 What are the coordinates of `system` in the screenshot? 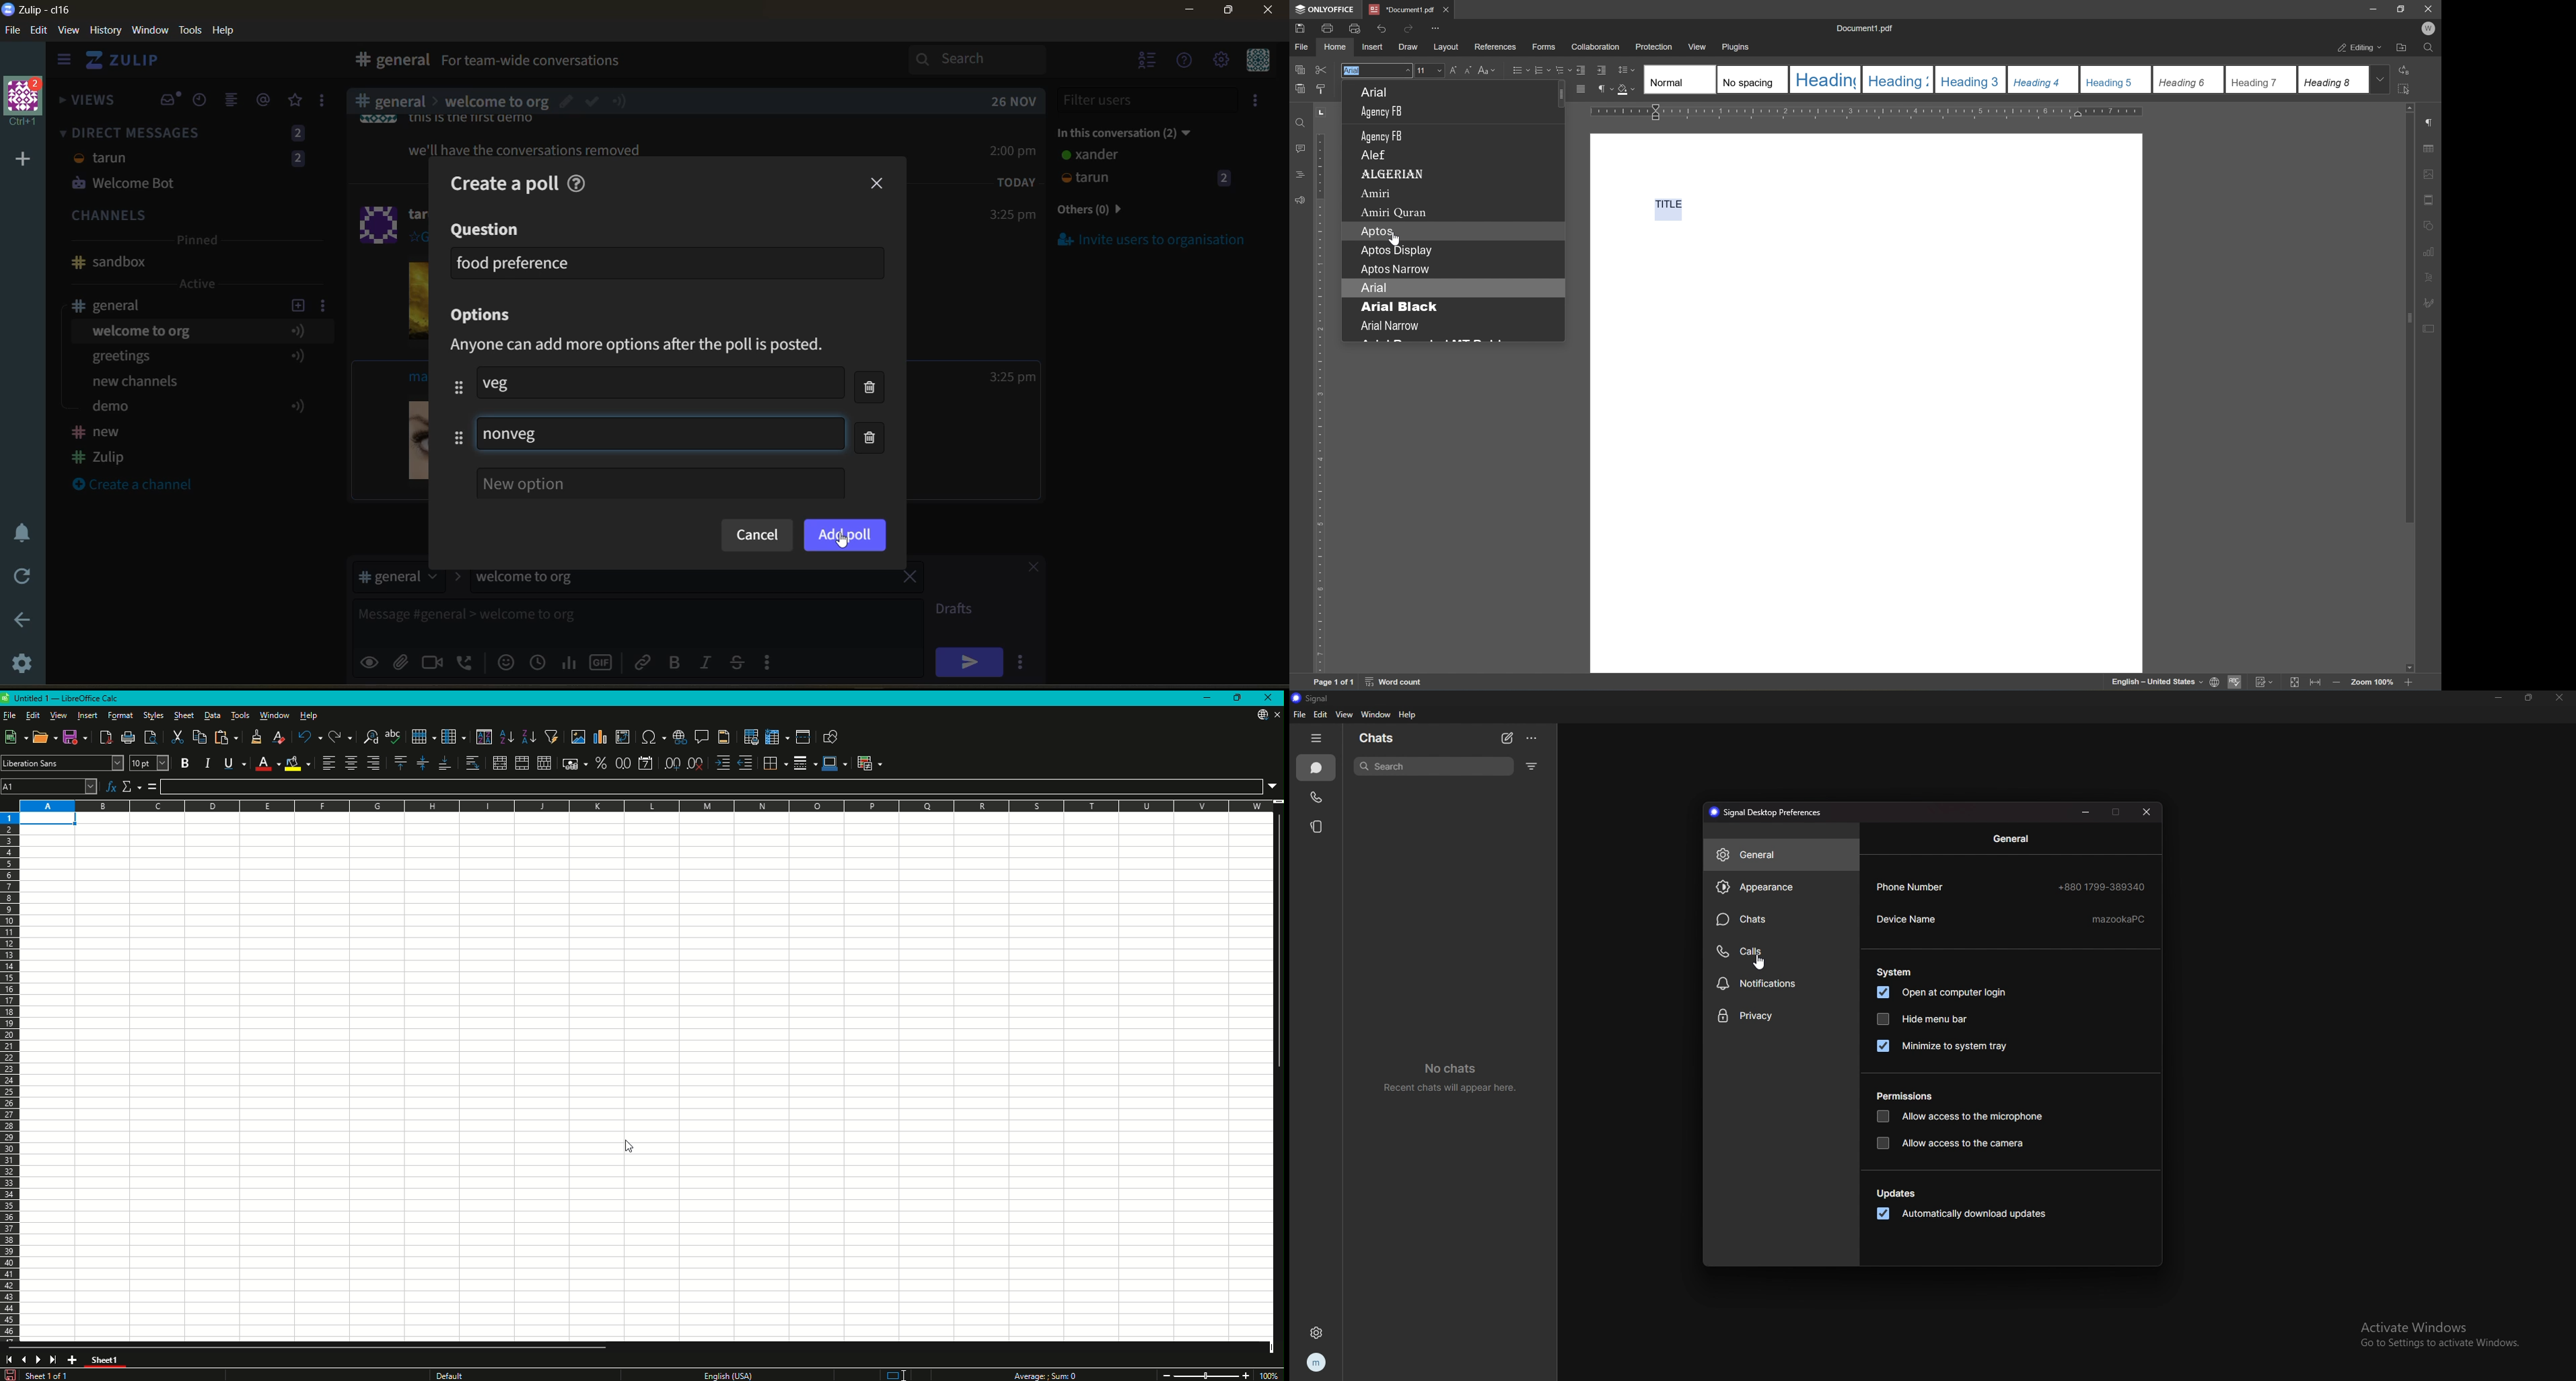 It's located at (1894, 973).